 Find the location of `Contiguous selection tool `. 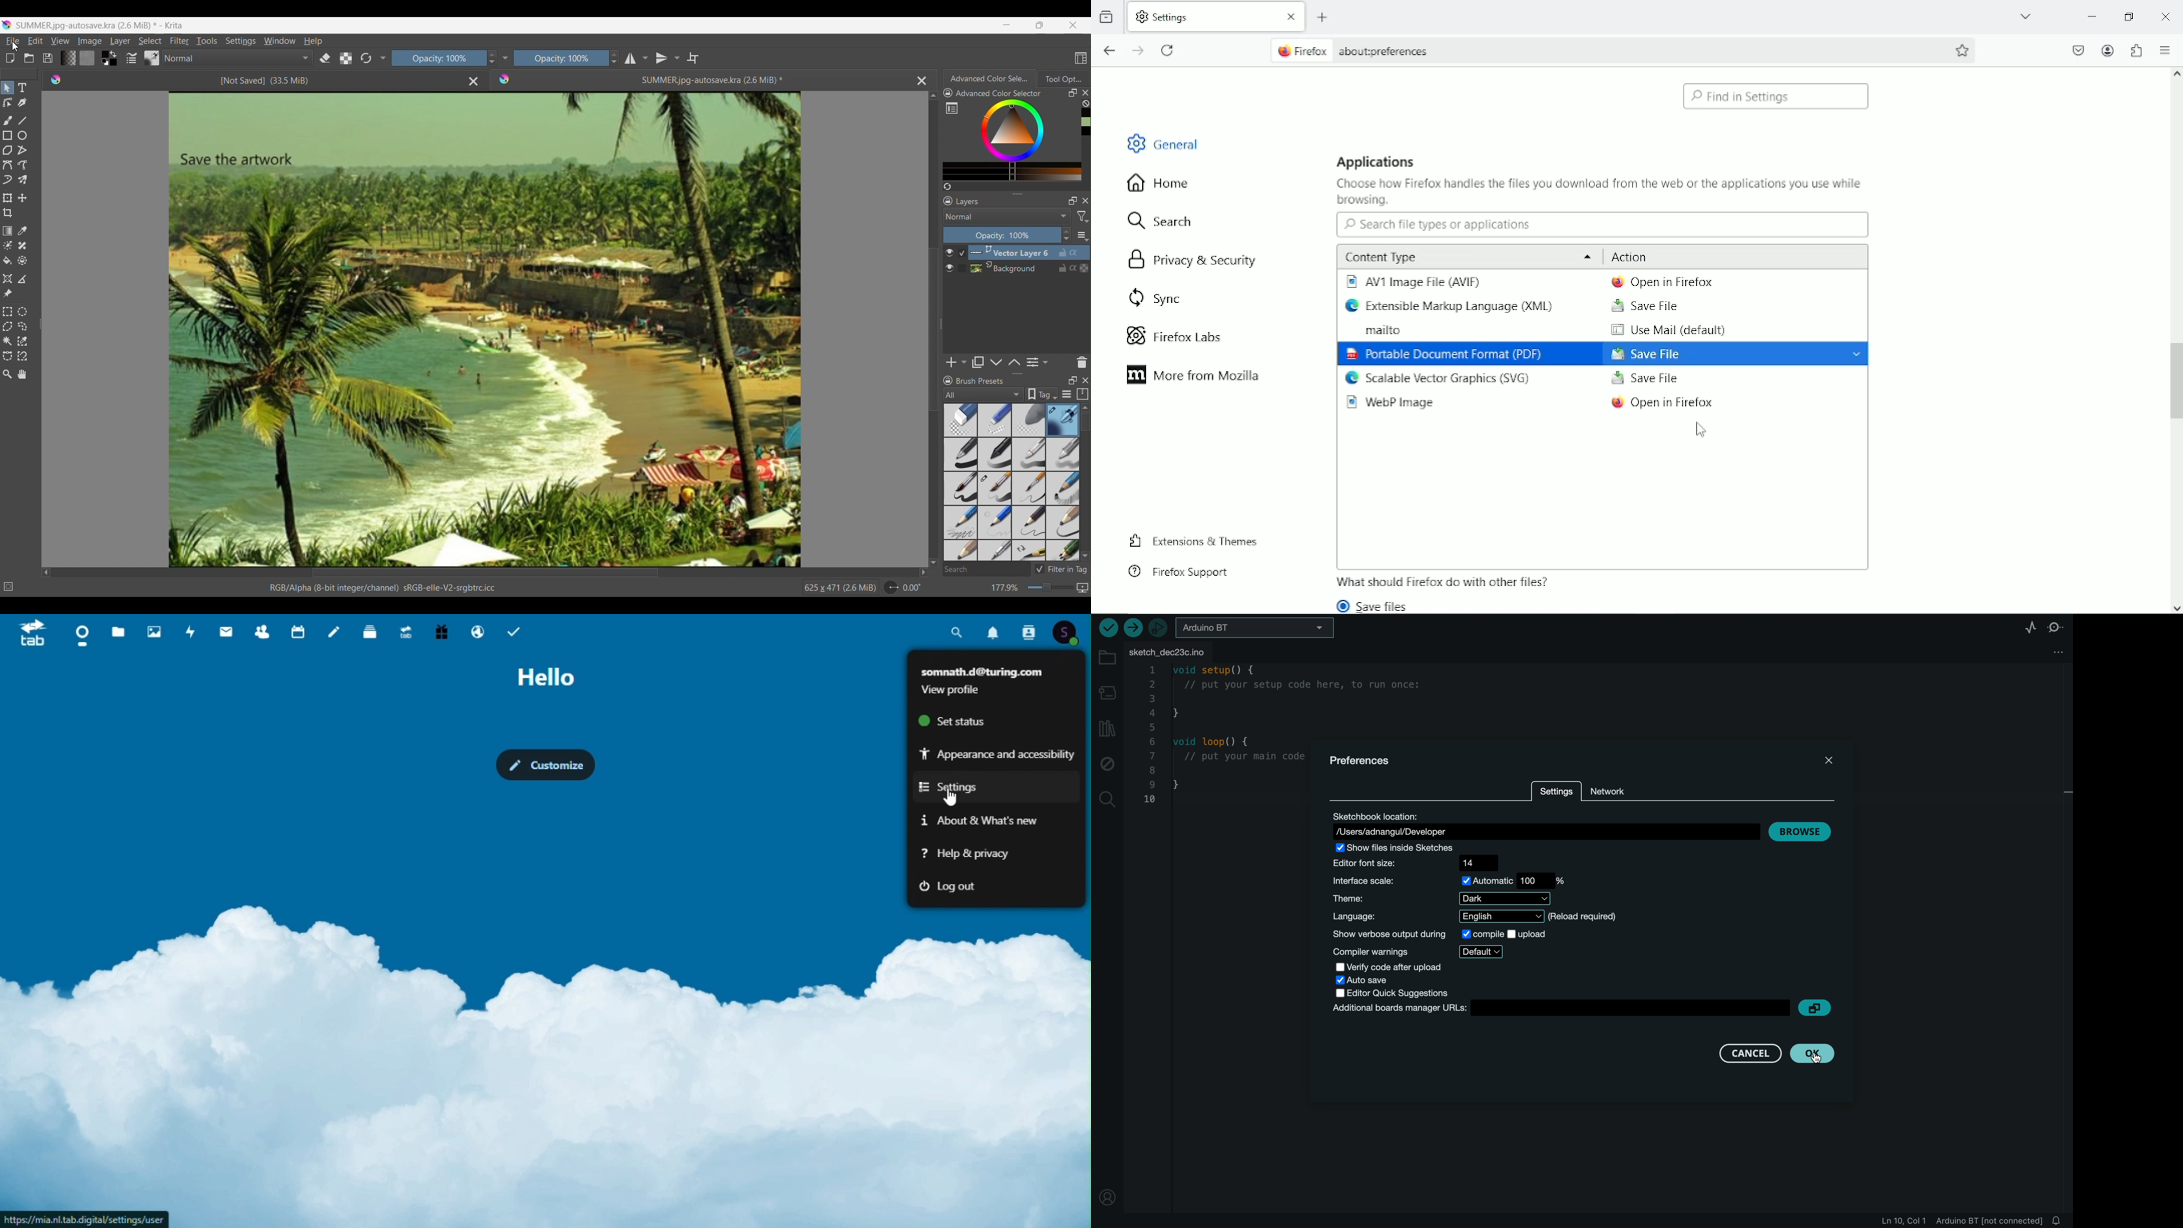

Contiguous selection tool  is located at coordinates (7, 341).